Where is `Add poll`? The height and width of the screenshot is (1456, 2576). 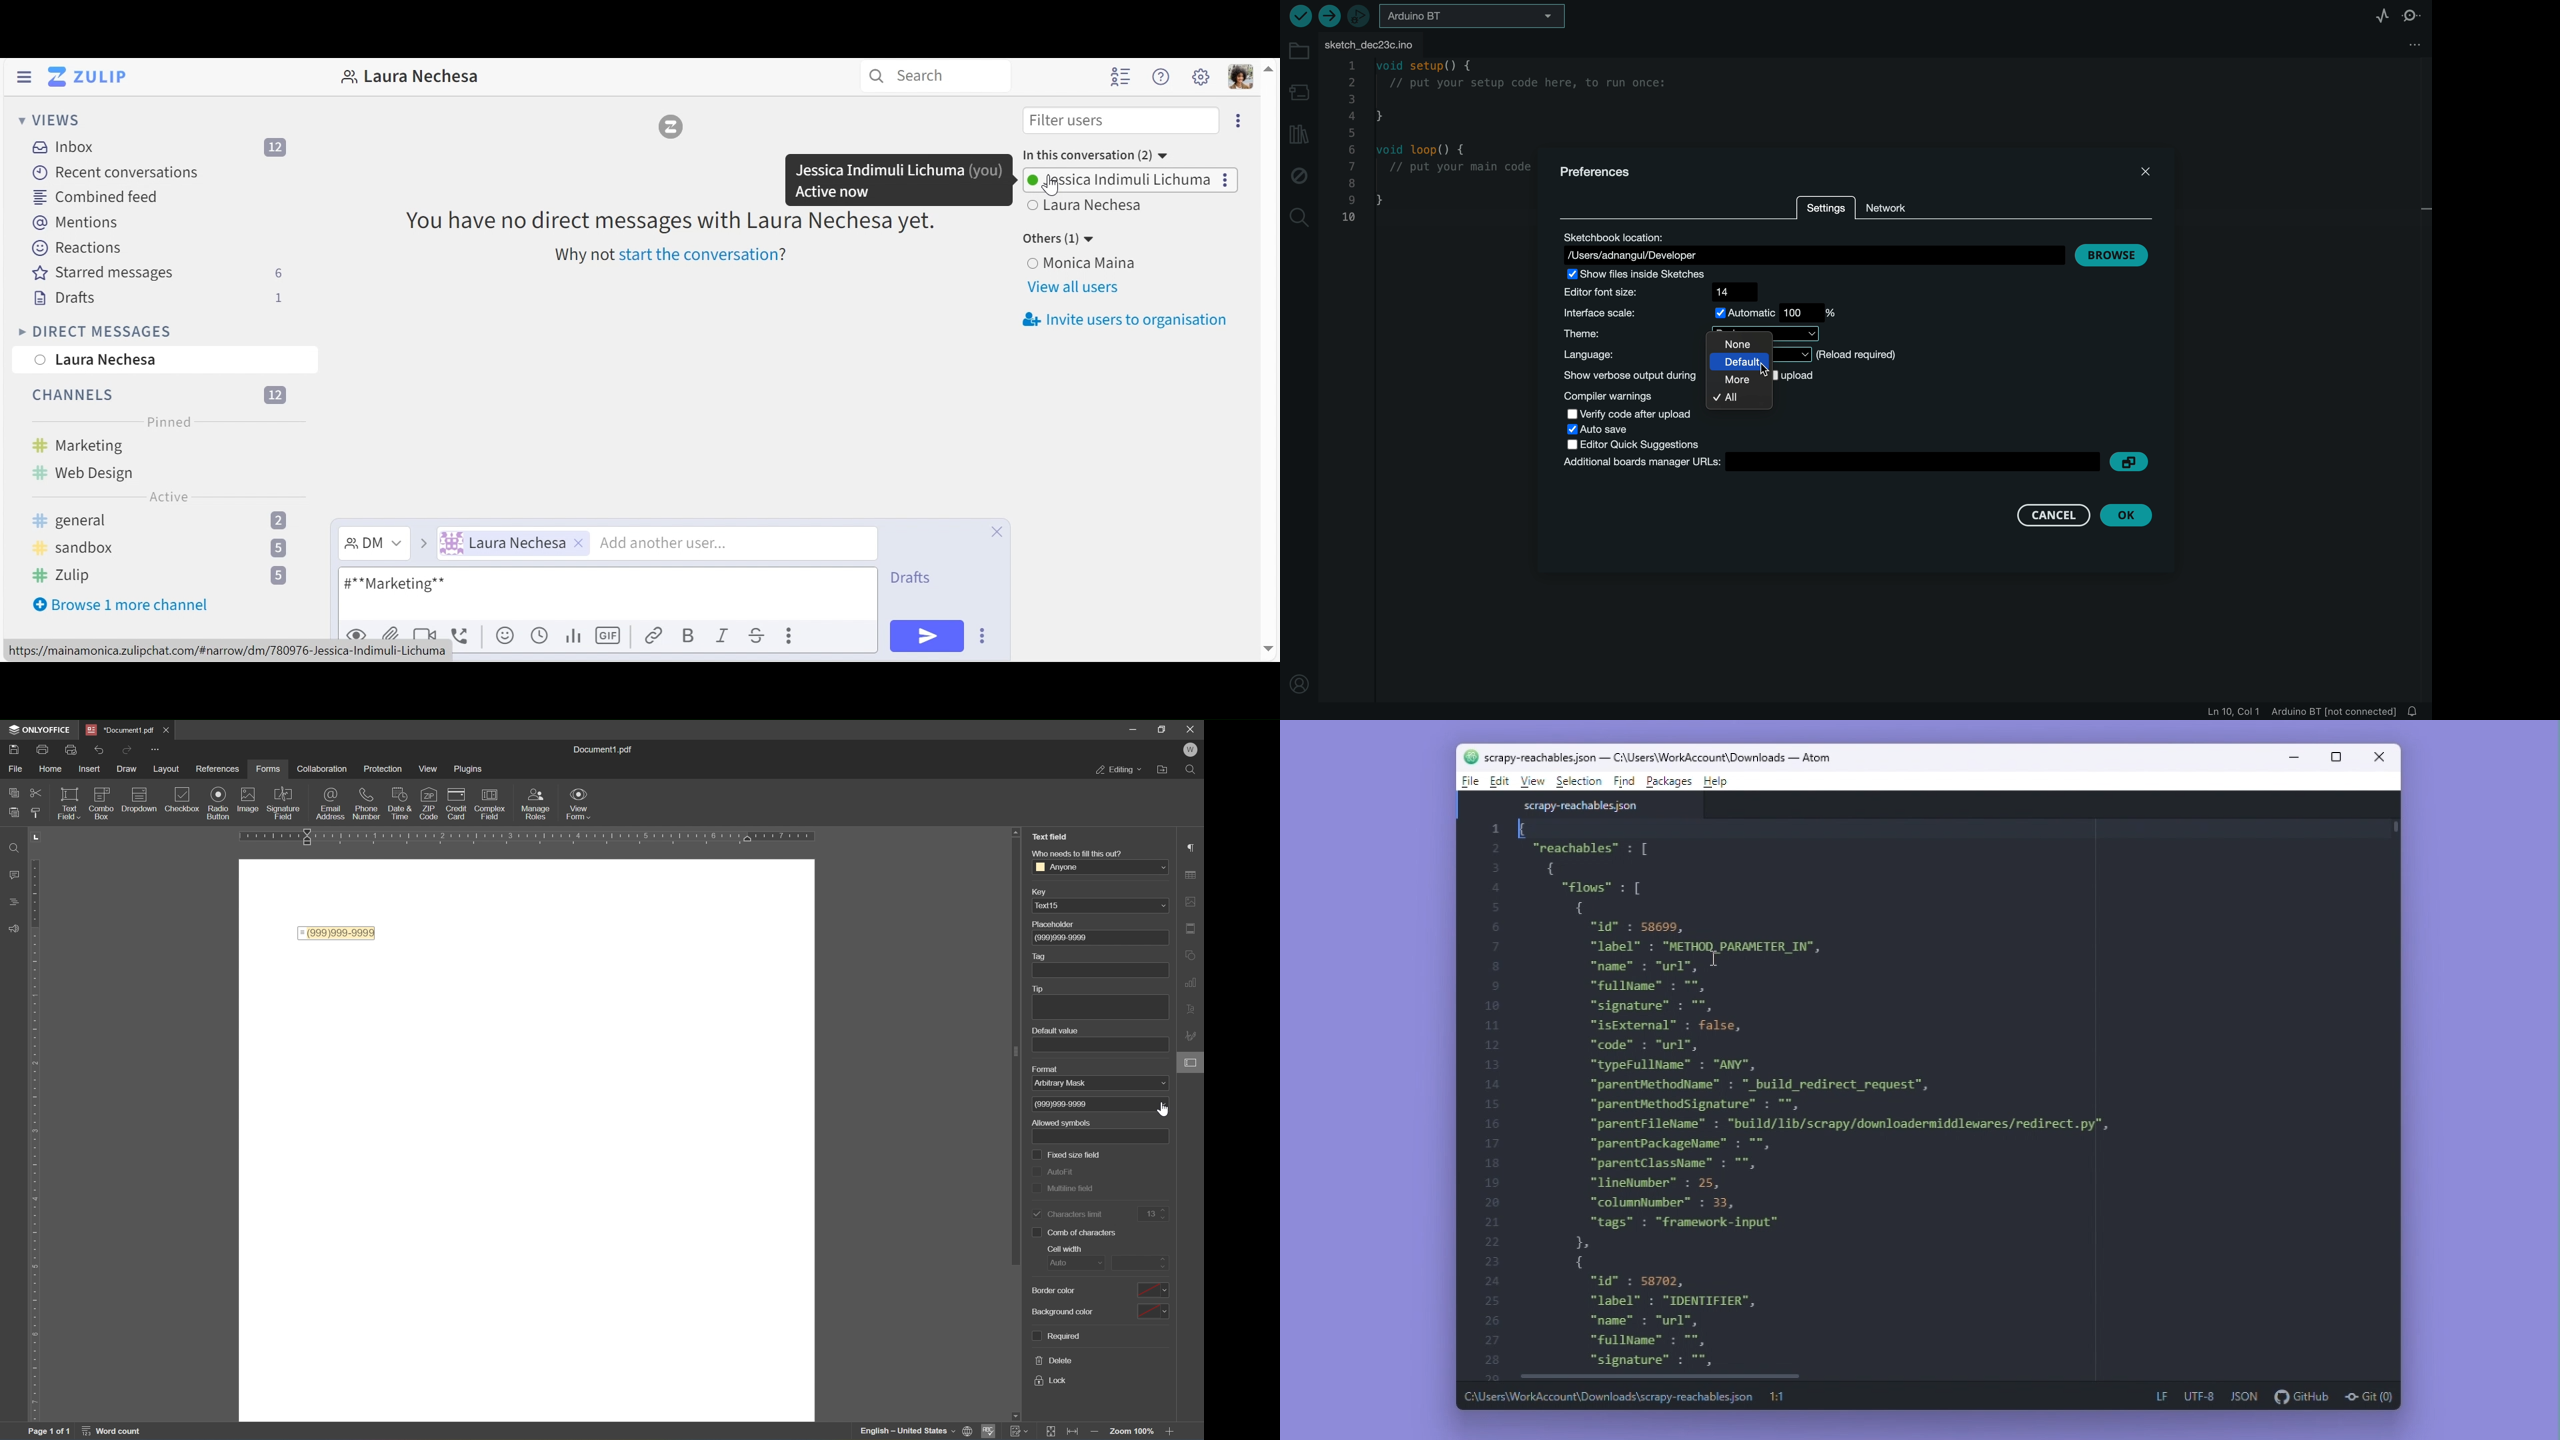
Add poll is located at coordinates (575, 637).